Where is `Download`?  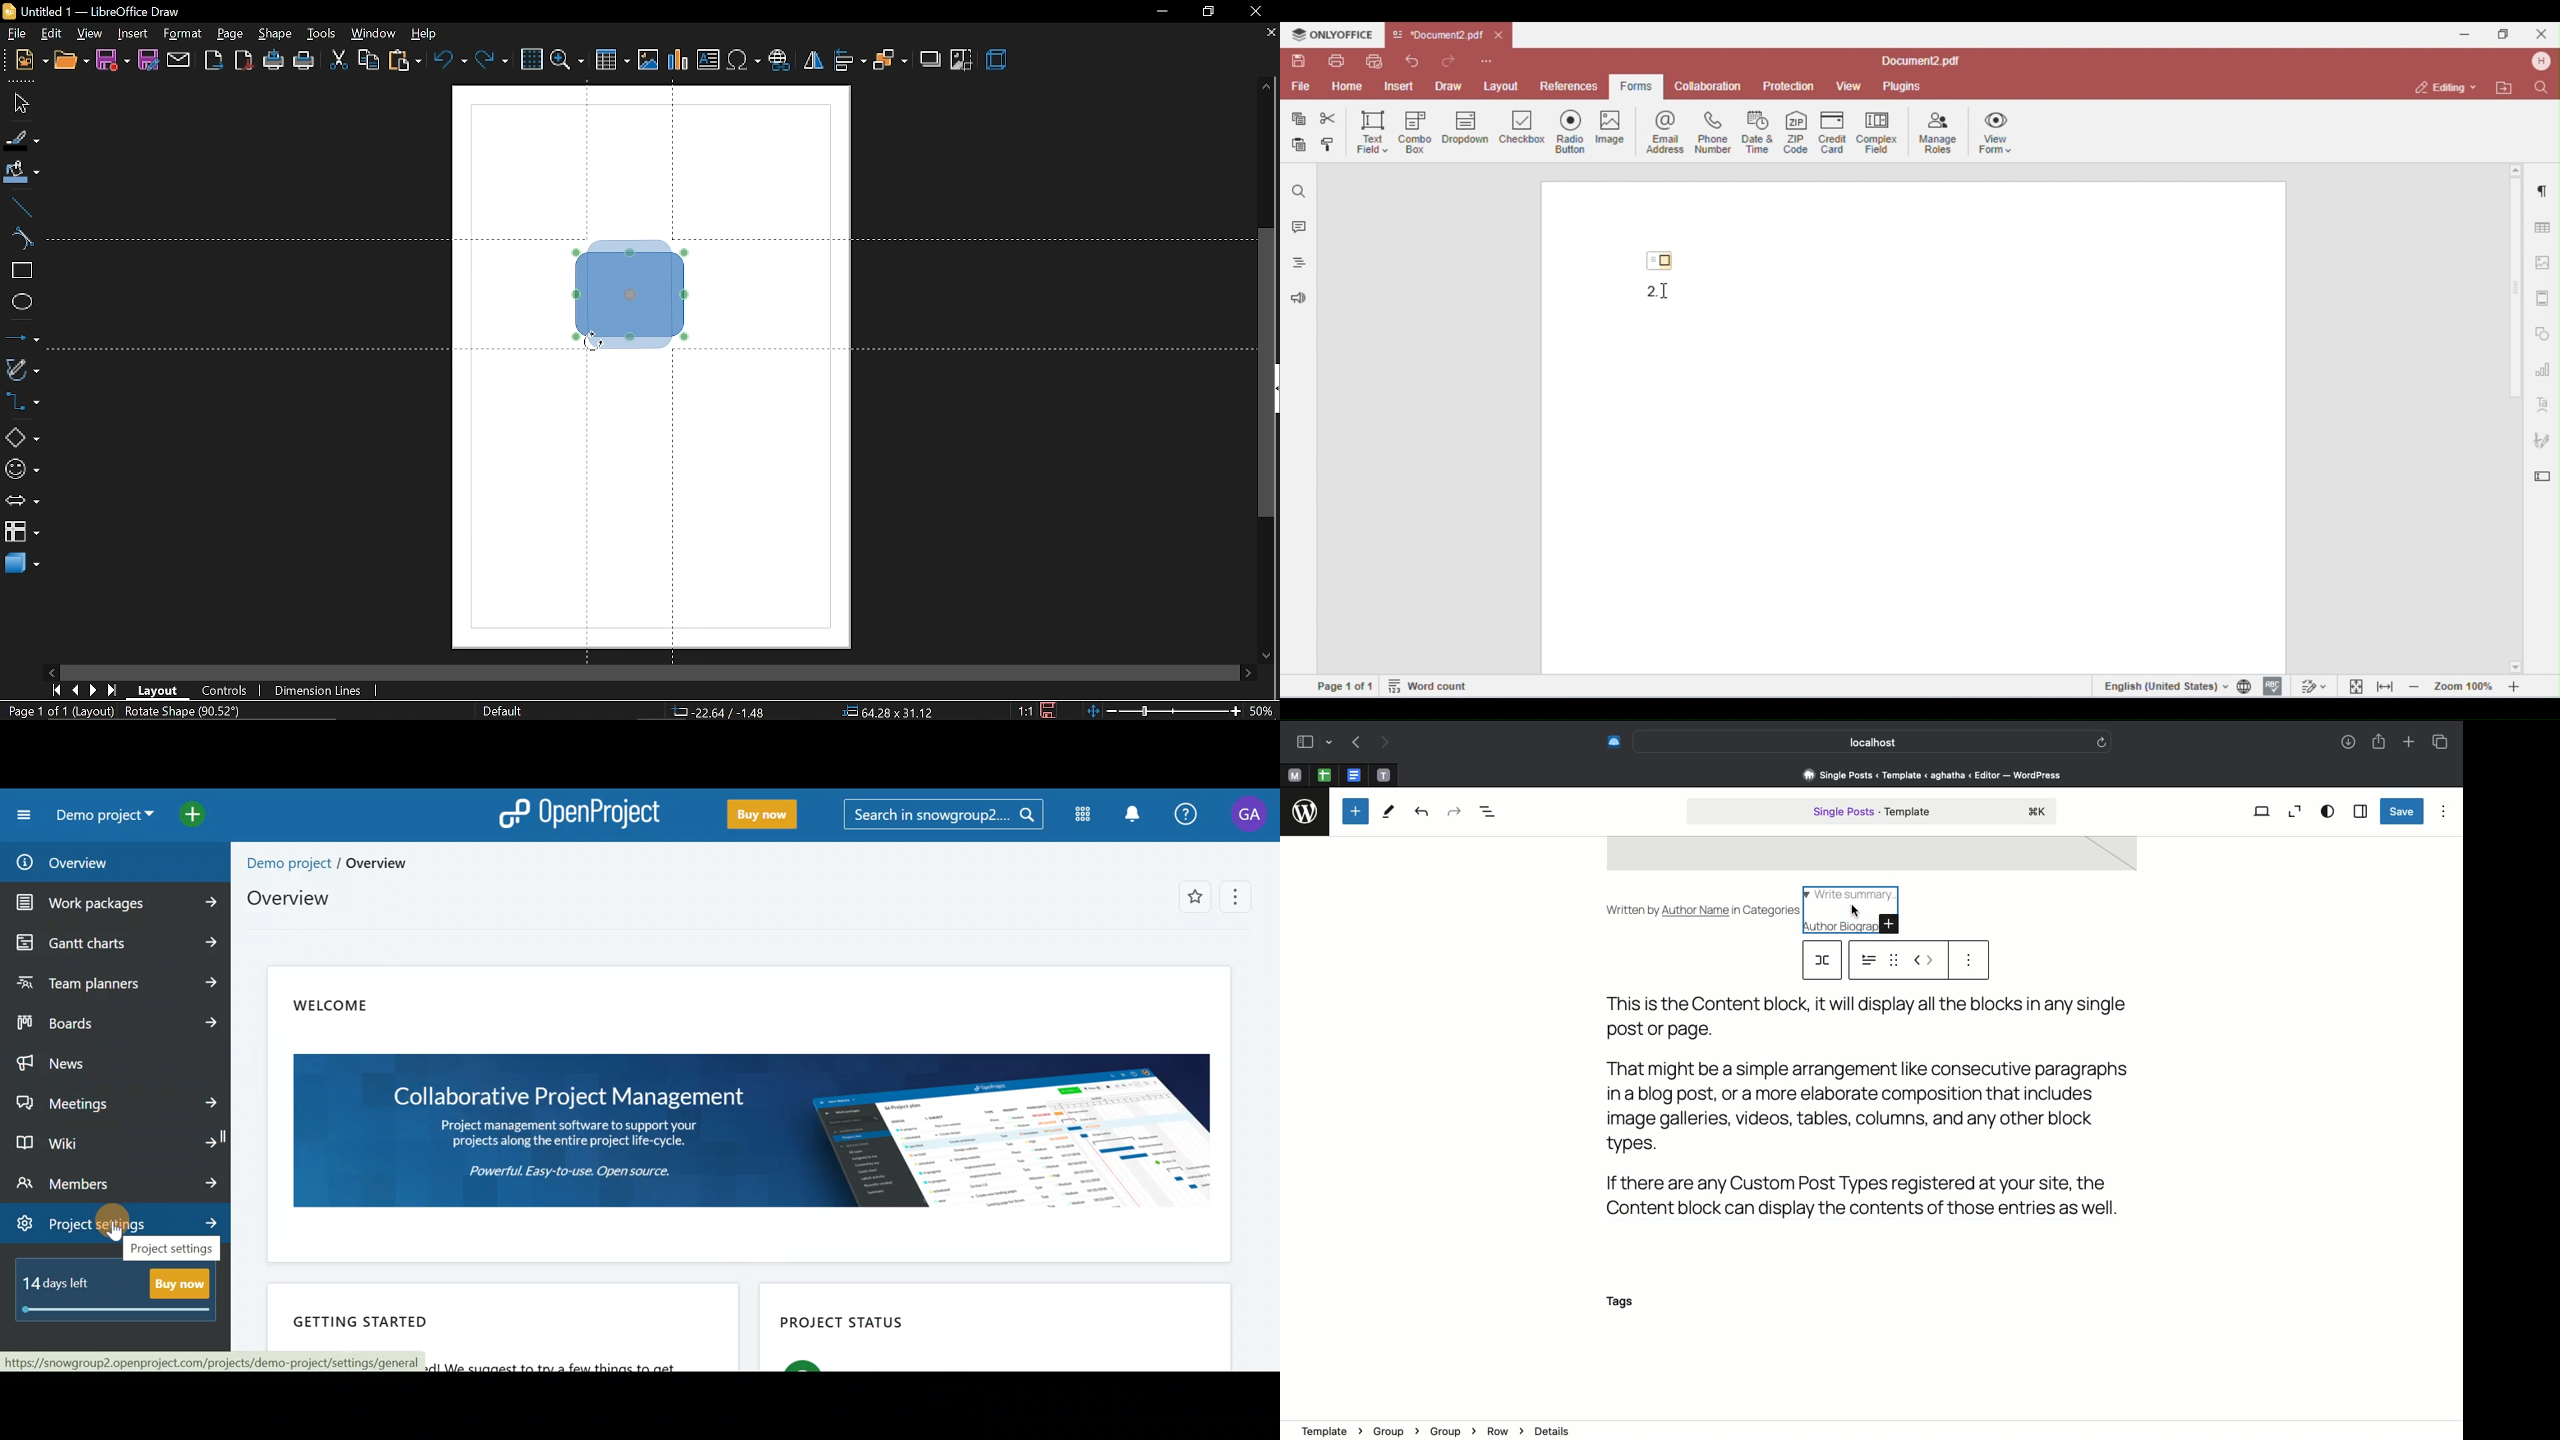 Download is located at coordinates (2346, 743).